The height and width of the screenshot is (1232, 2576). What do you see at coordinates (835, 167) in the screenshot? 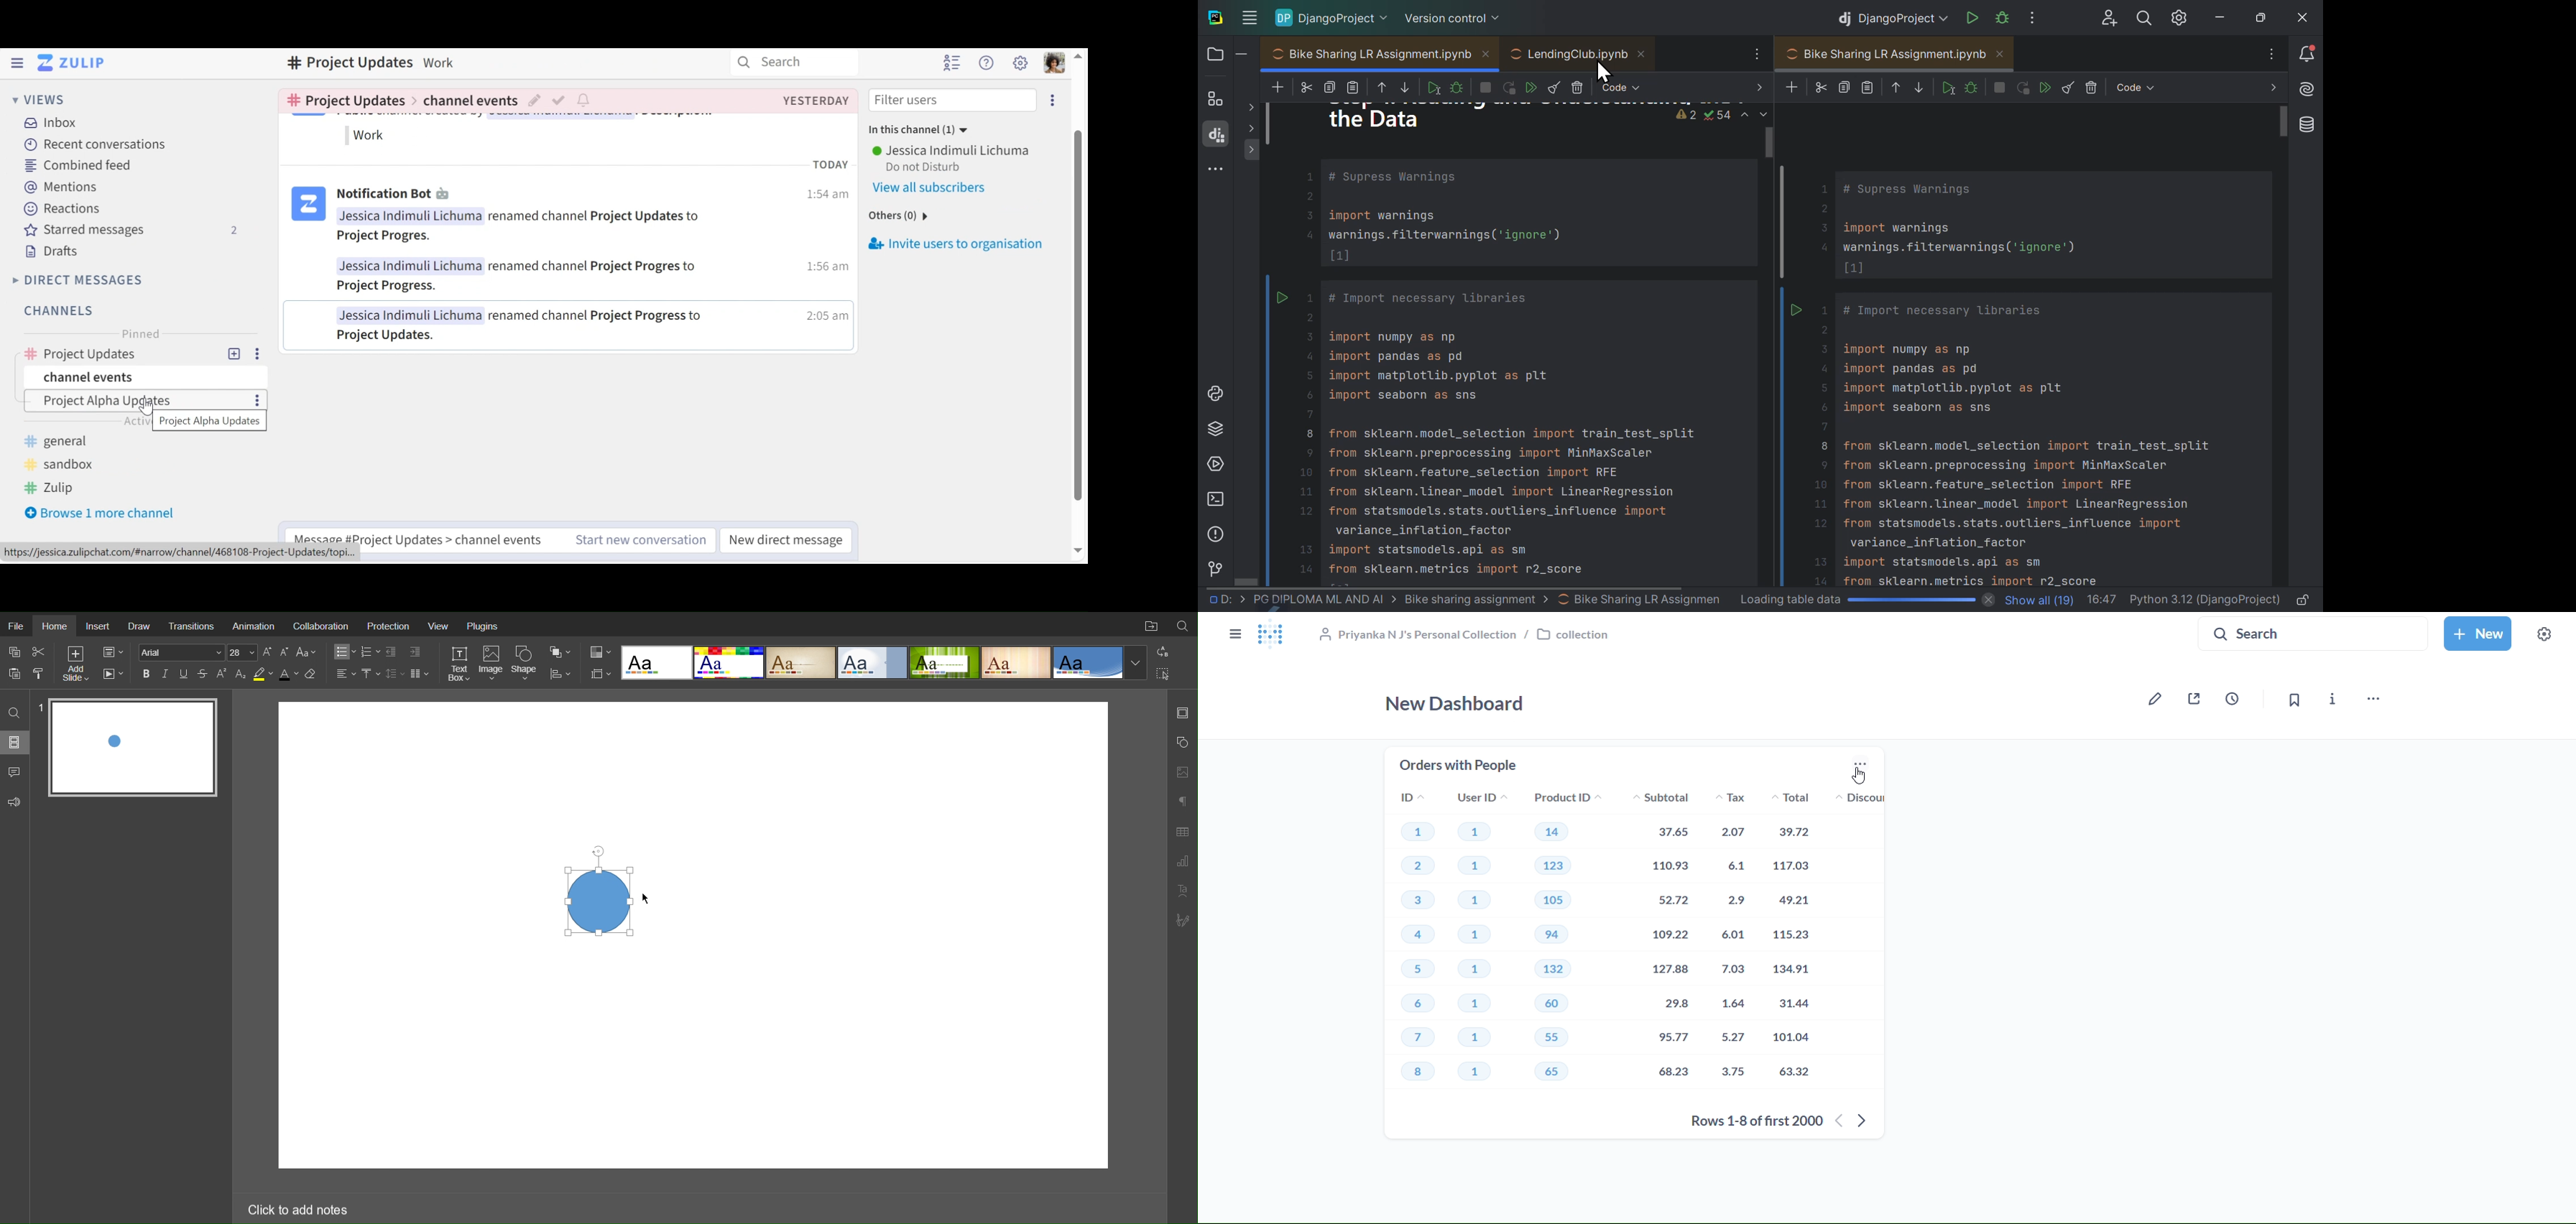
I see `TODAY` at bounding box center [835, 167].